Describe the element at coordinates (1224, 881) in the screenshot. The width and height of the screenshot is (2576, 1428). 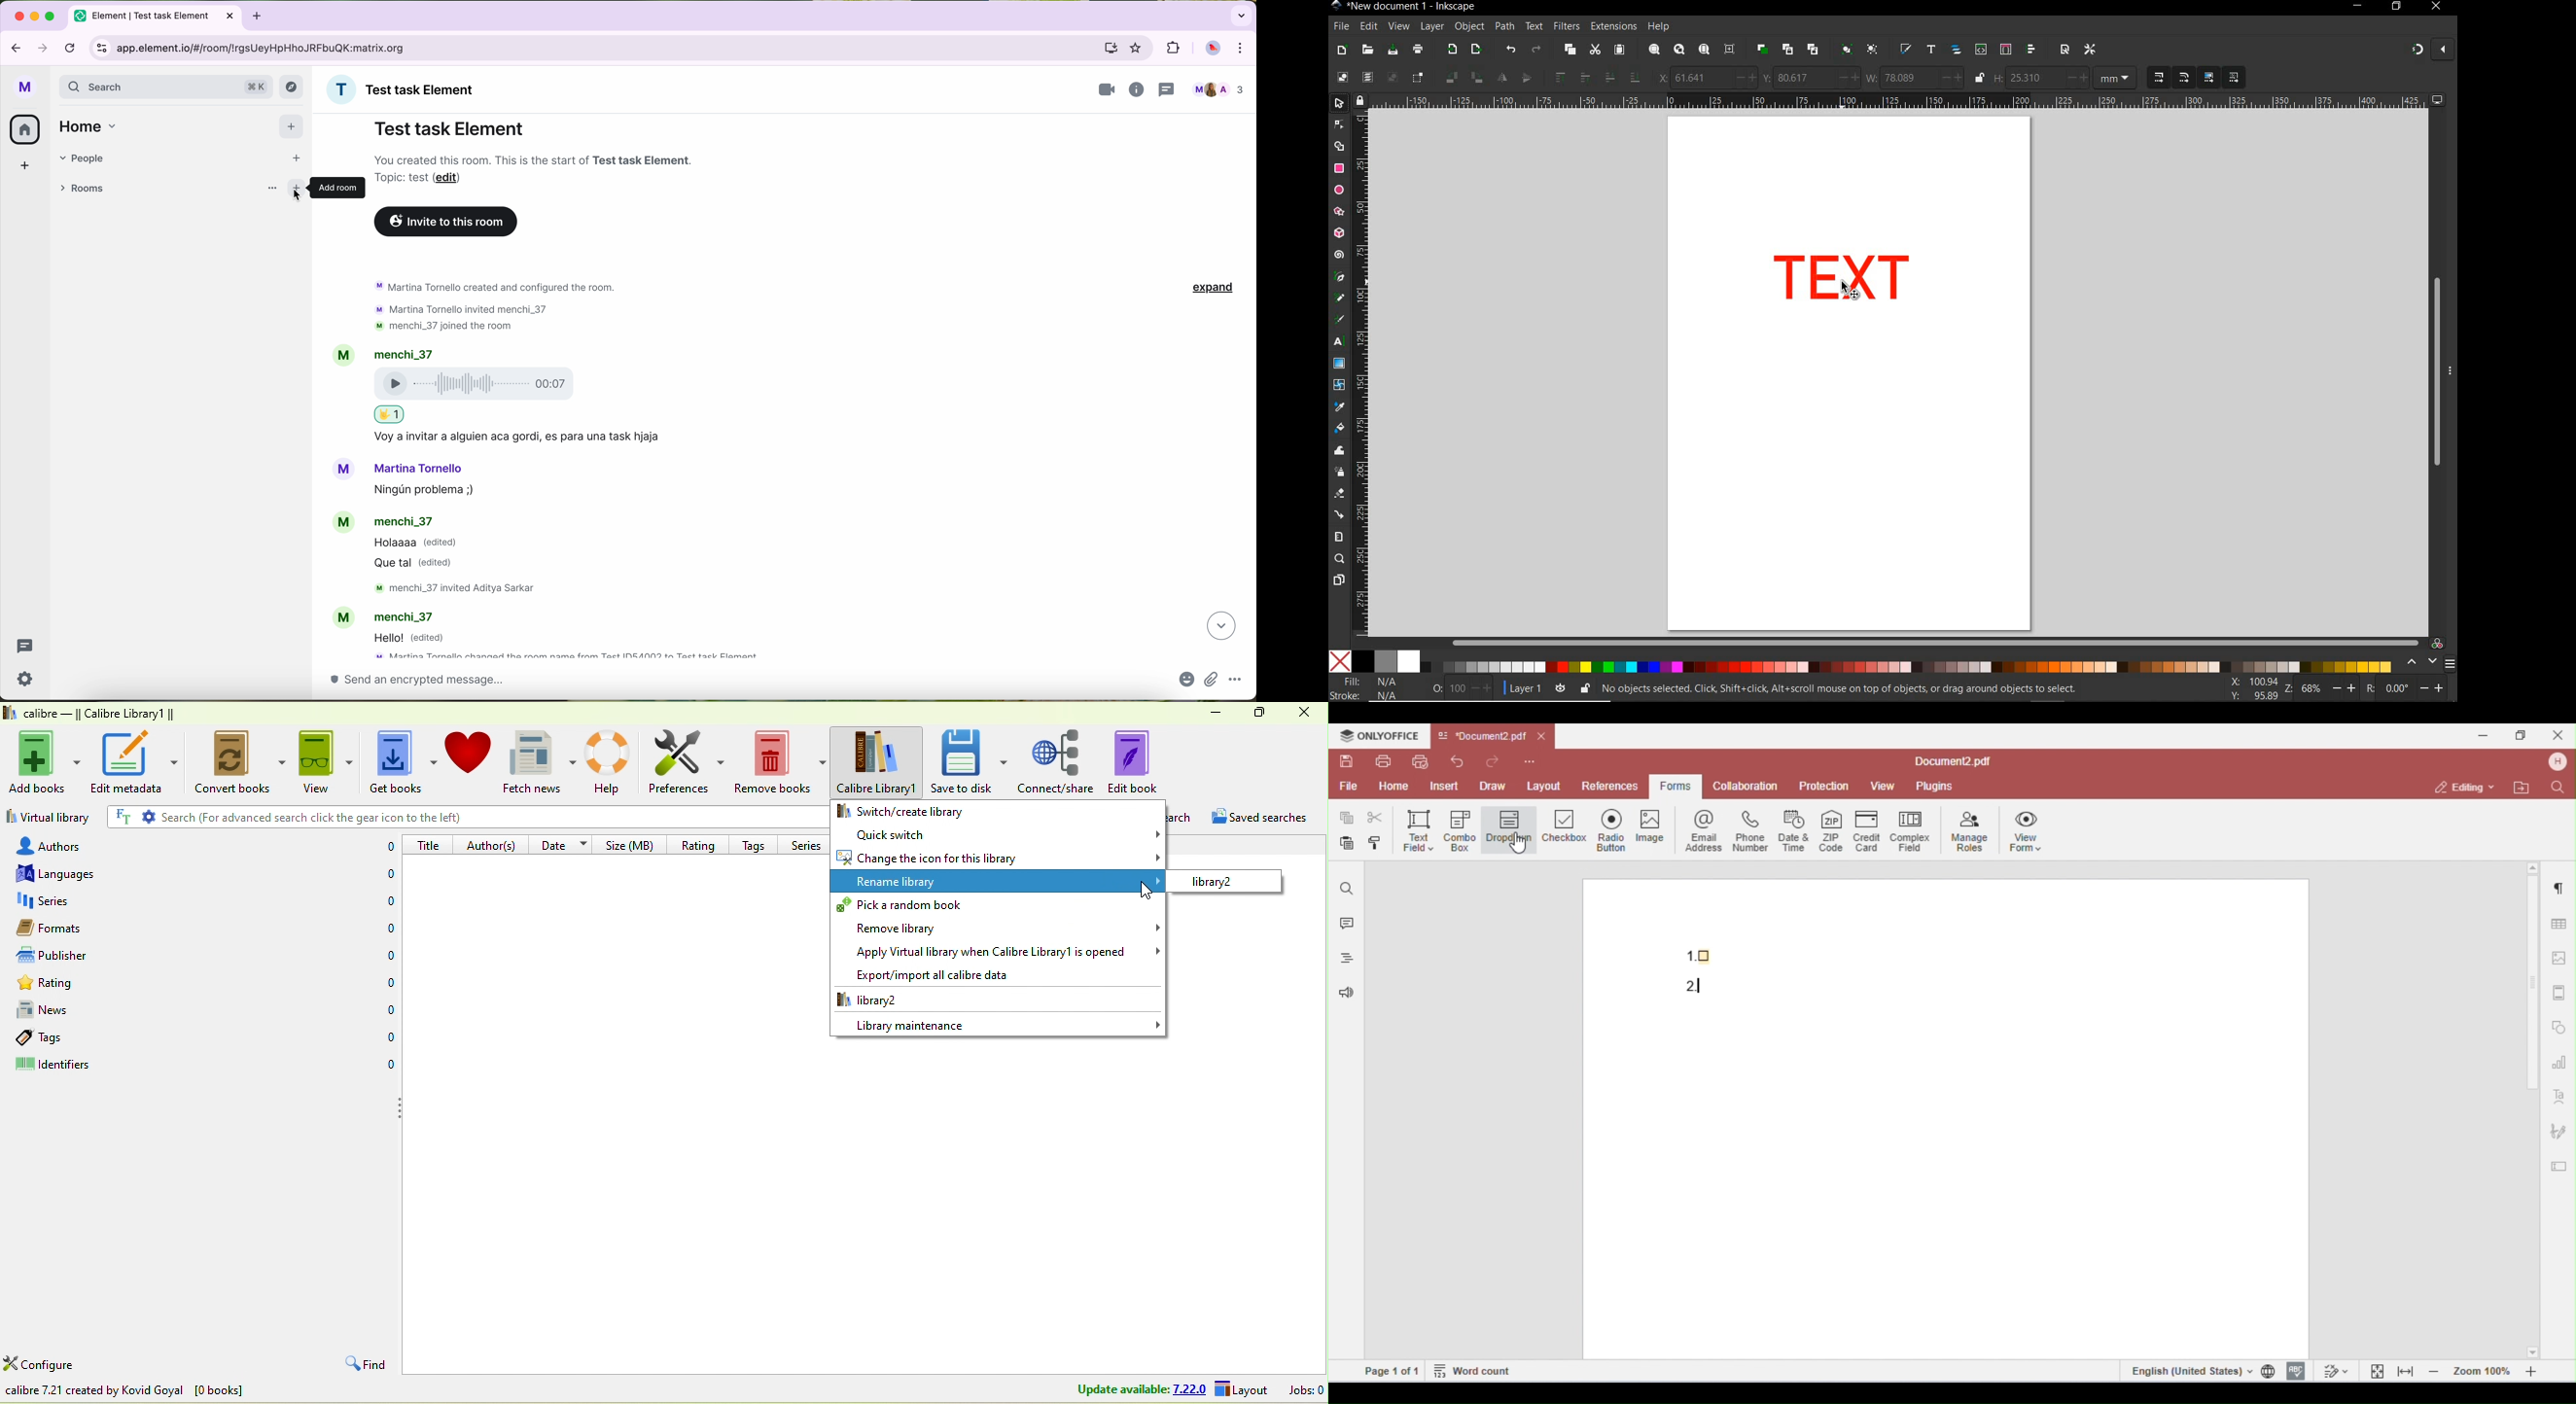
I see `library 2` at that location.